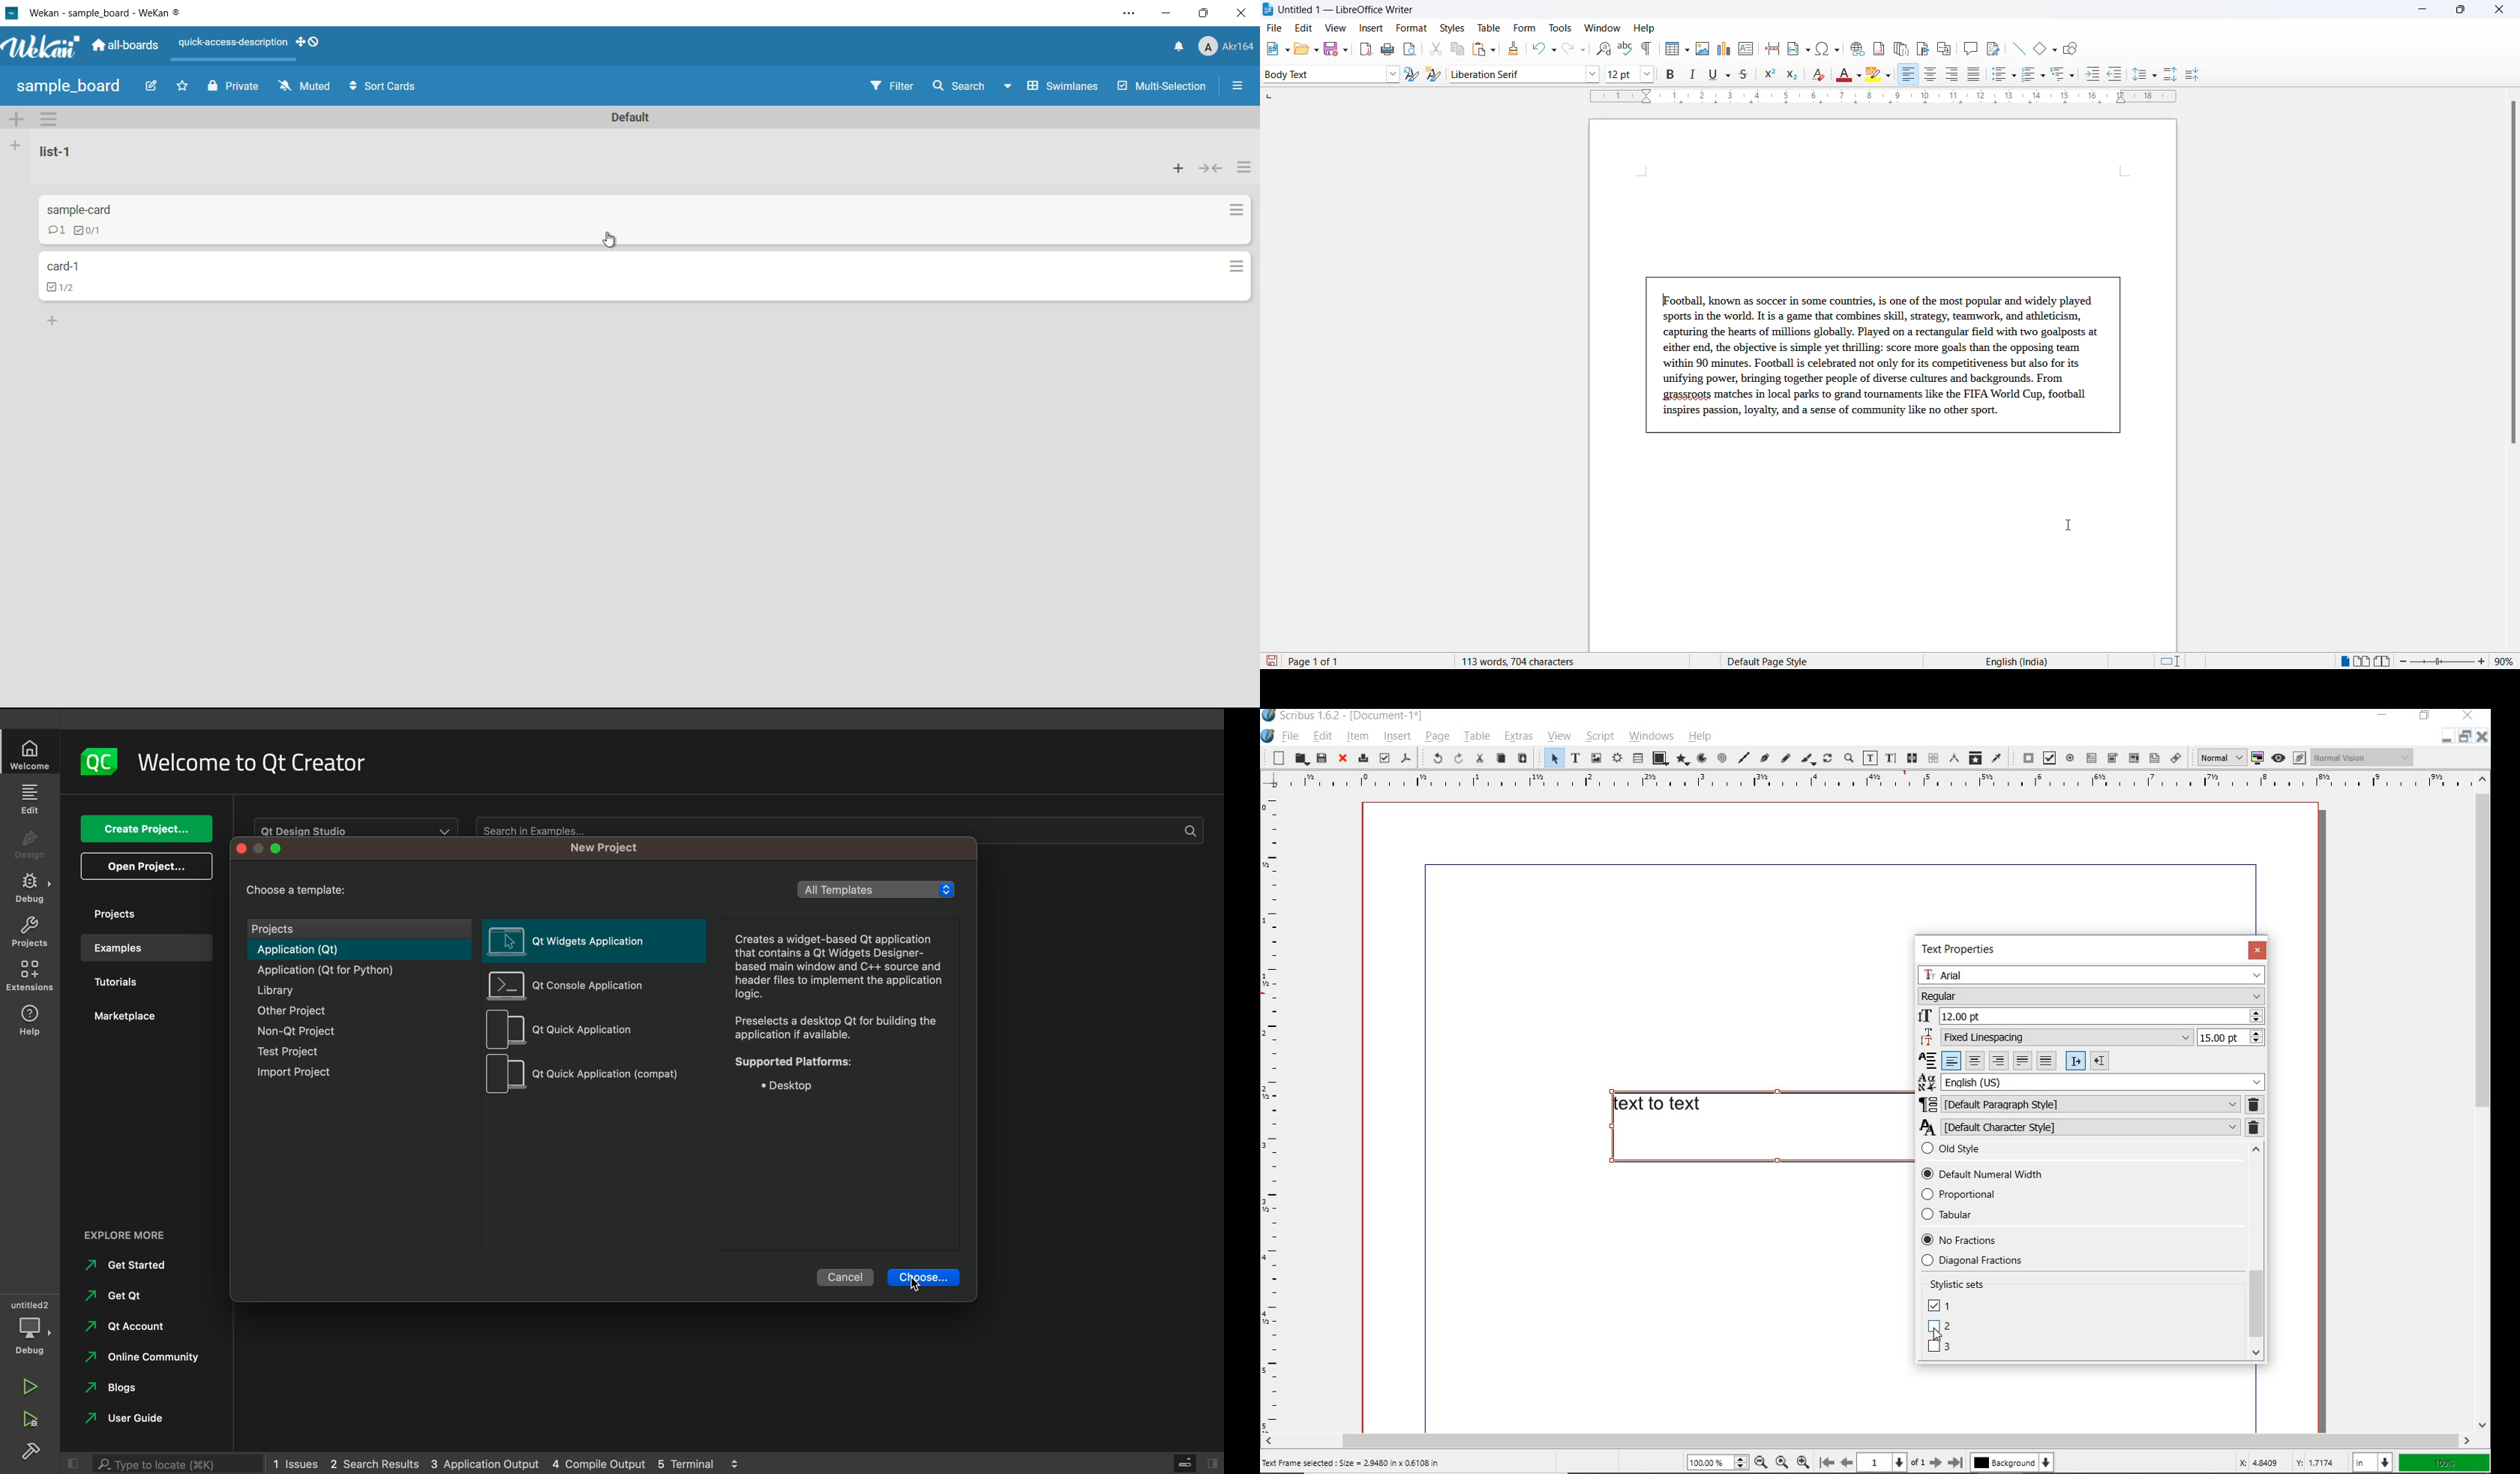 The height and width of the screenshot is (1484, 2520). Describe the element at coordinates (2343, 662) in the screenshot. I see `single page view` at that location.